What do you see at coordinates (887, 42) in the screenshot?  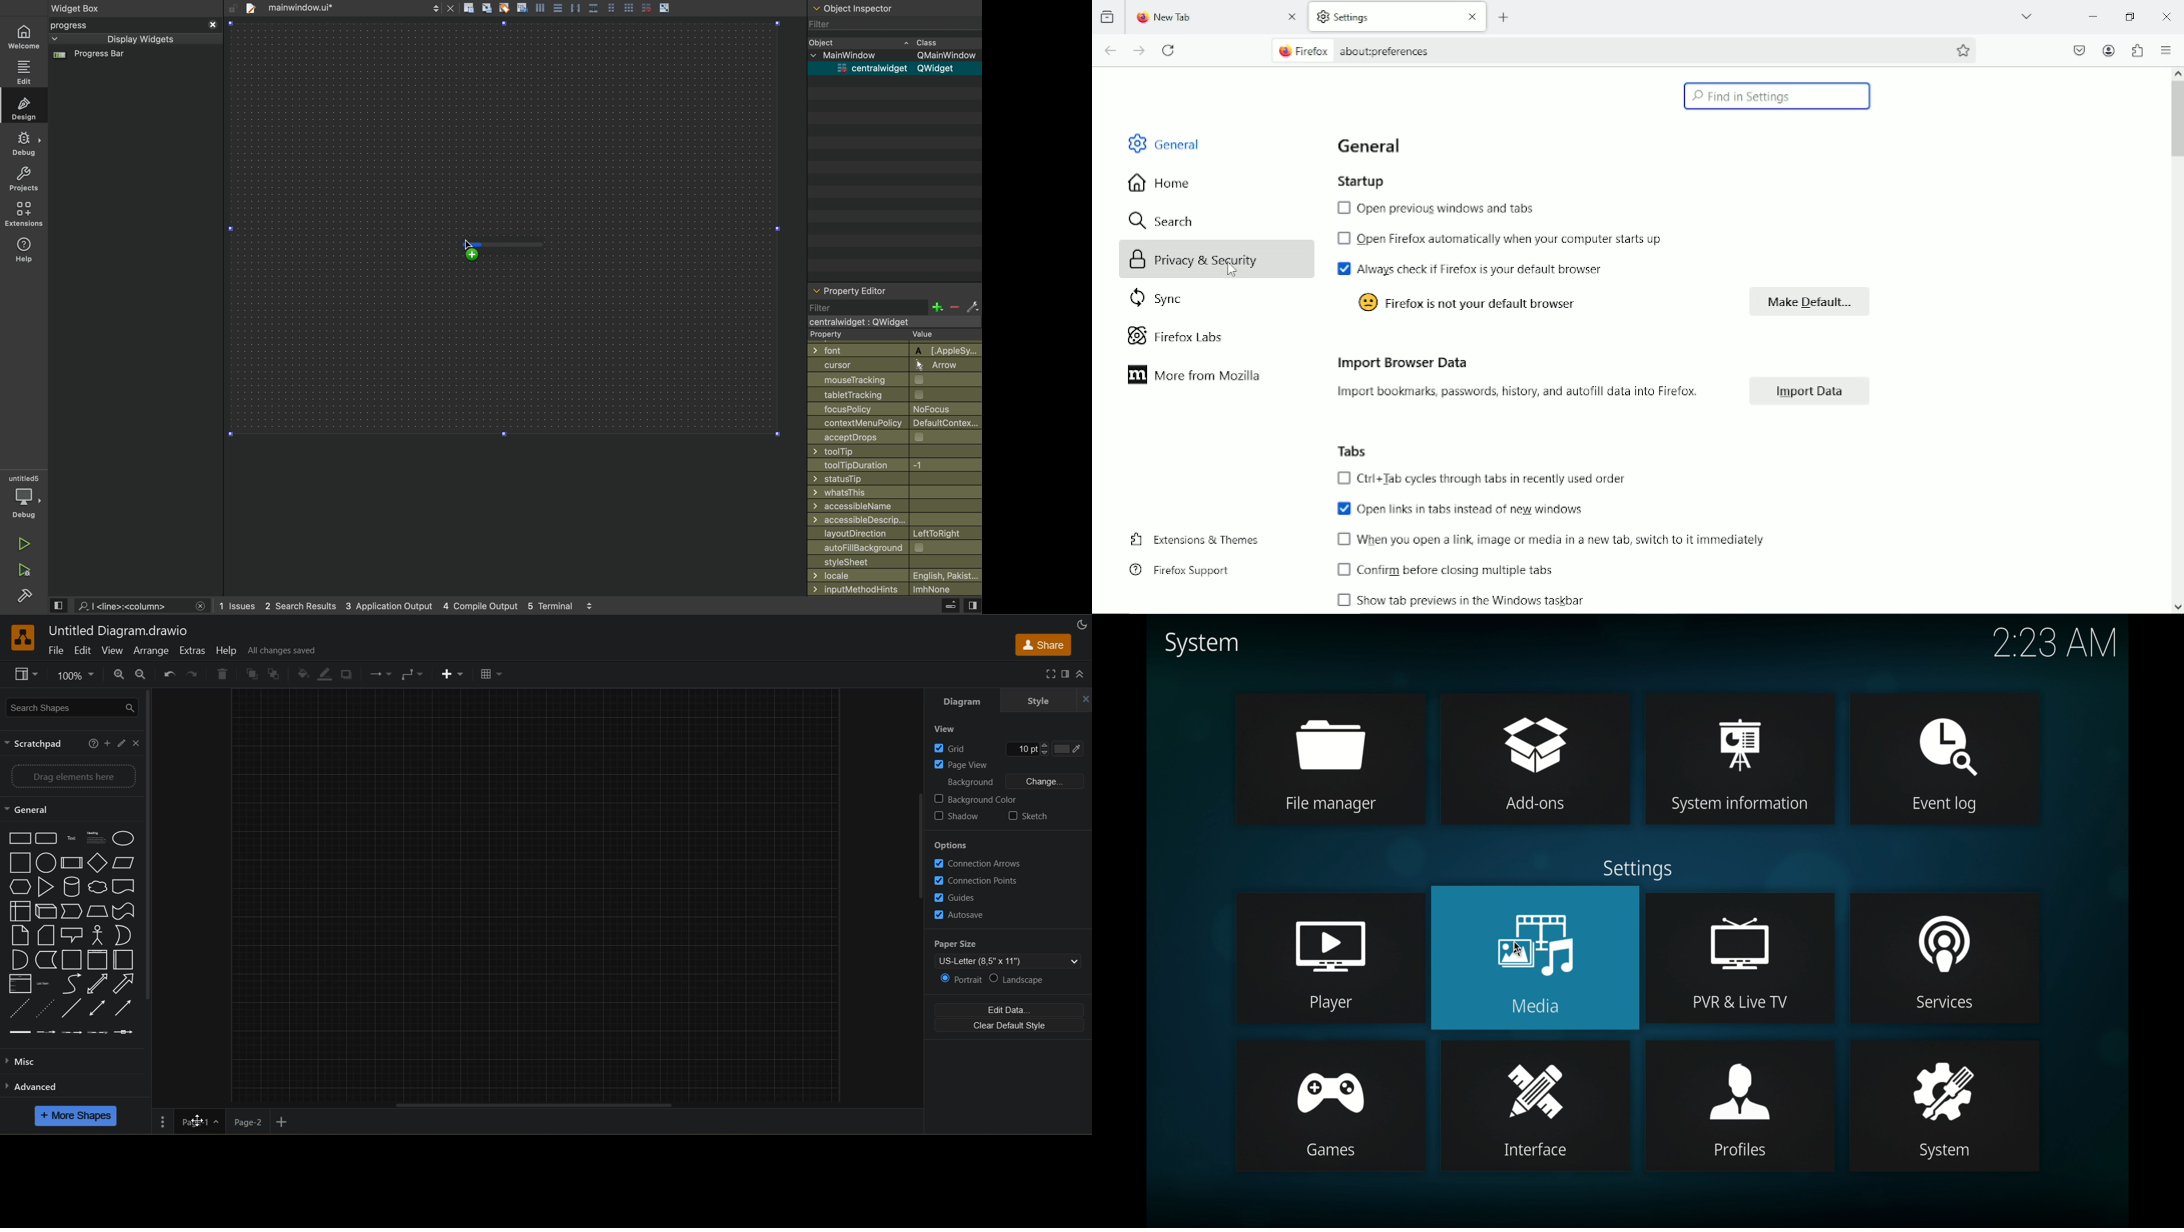 I see `object` at bounding box center [887, 42].